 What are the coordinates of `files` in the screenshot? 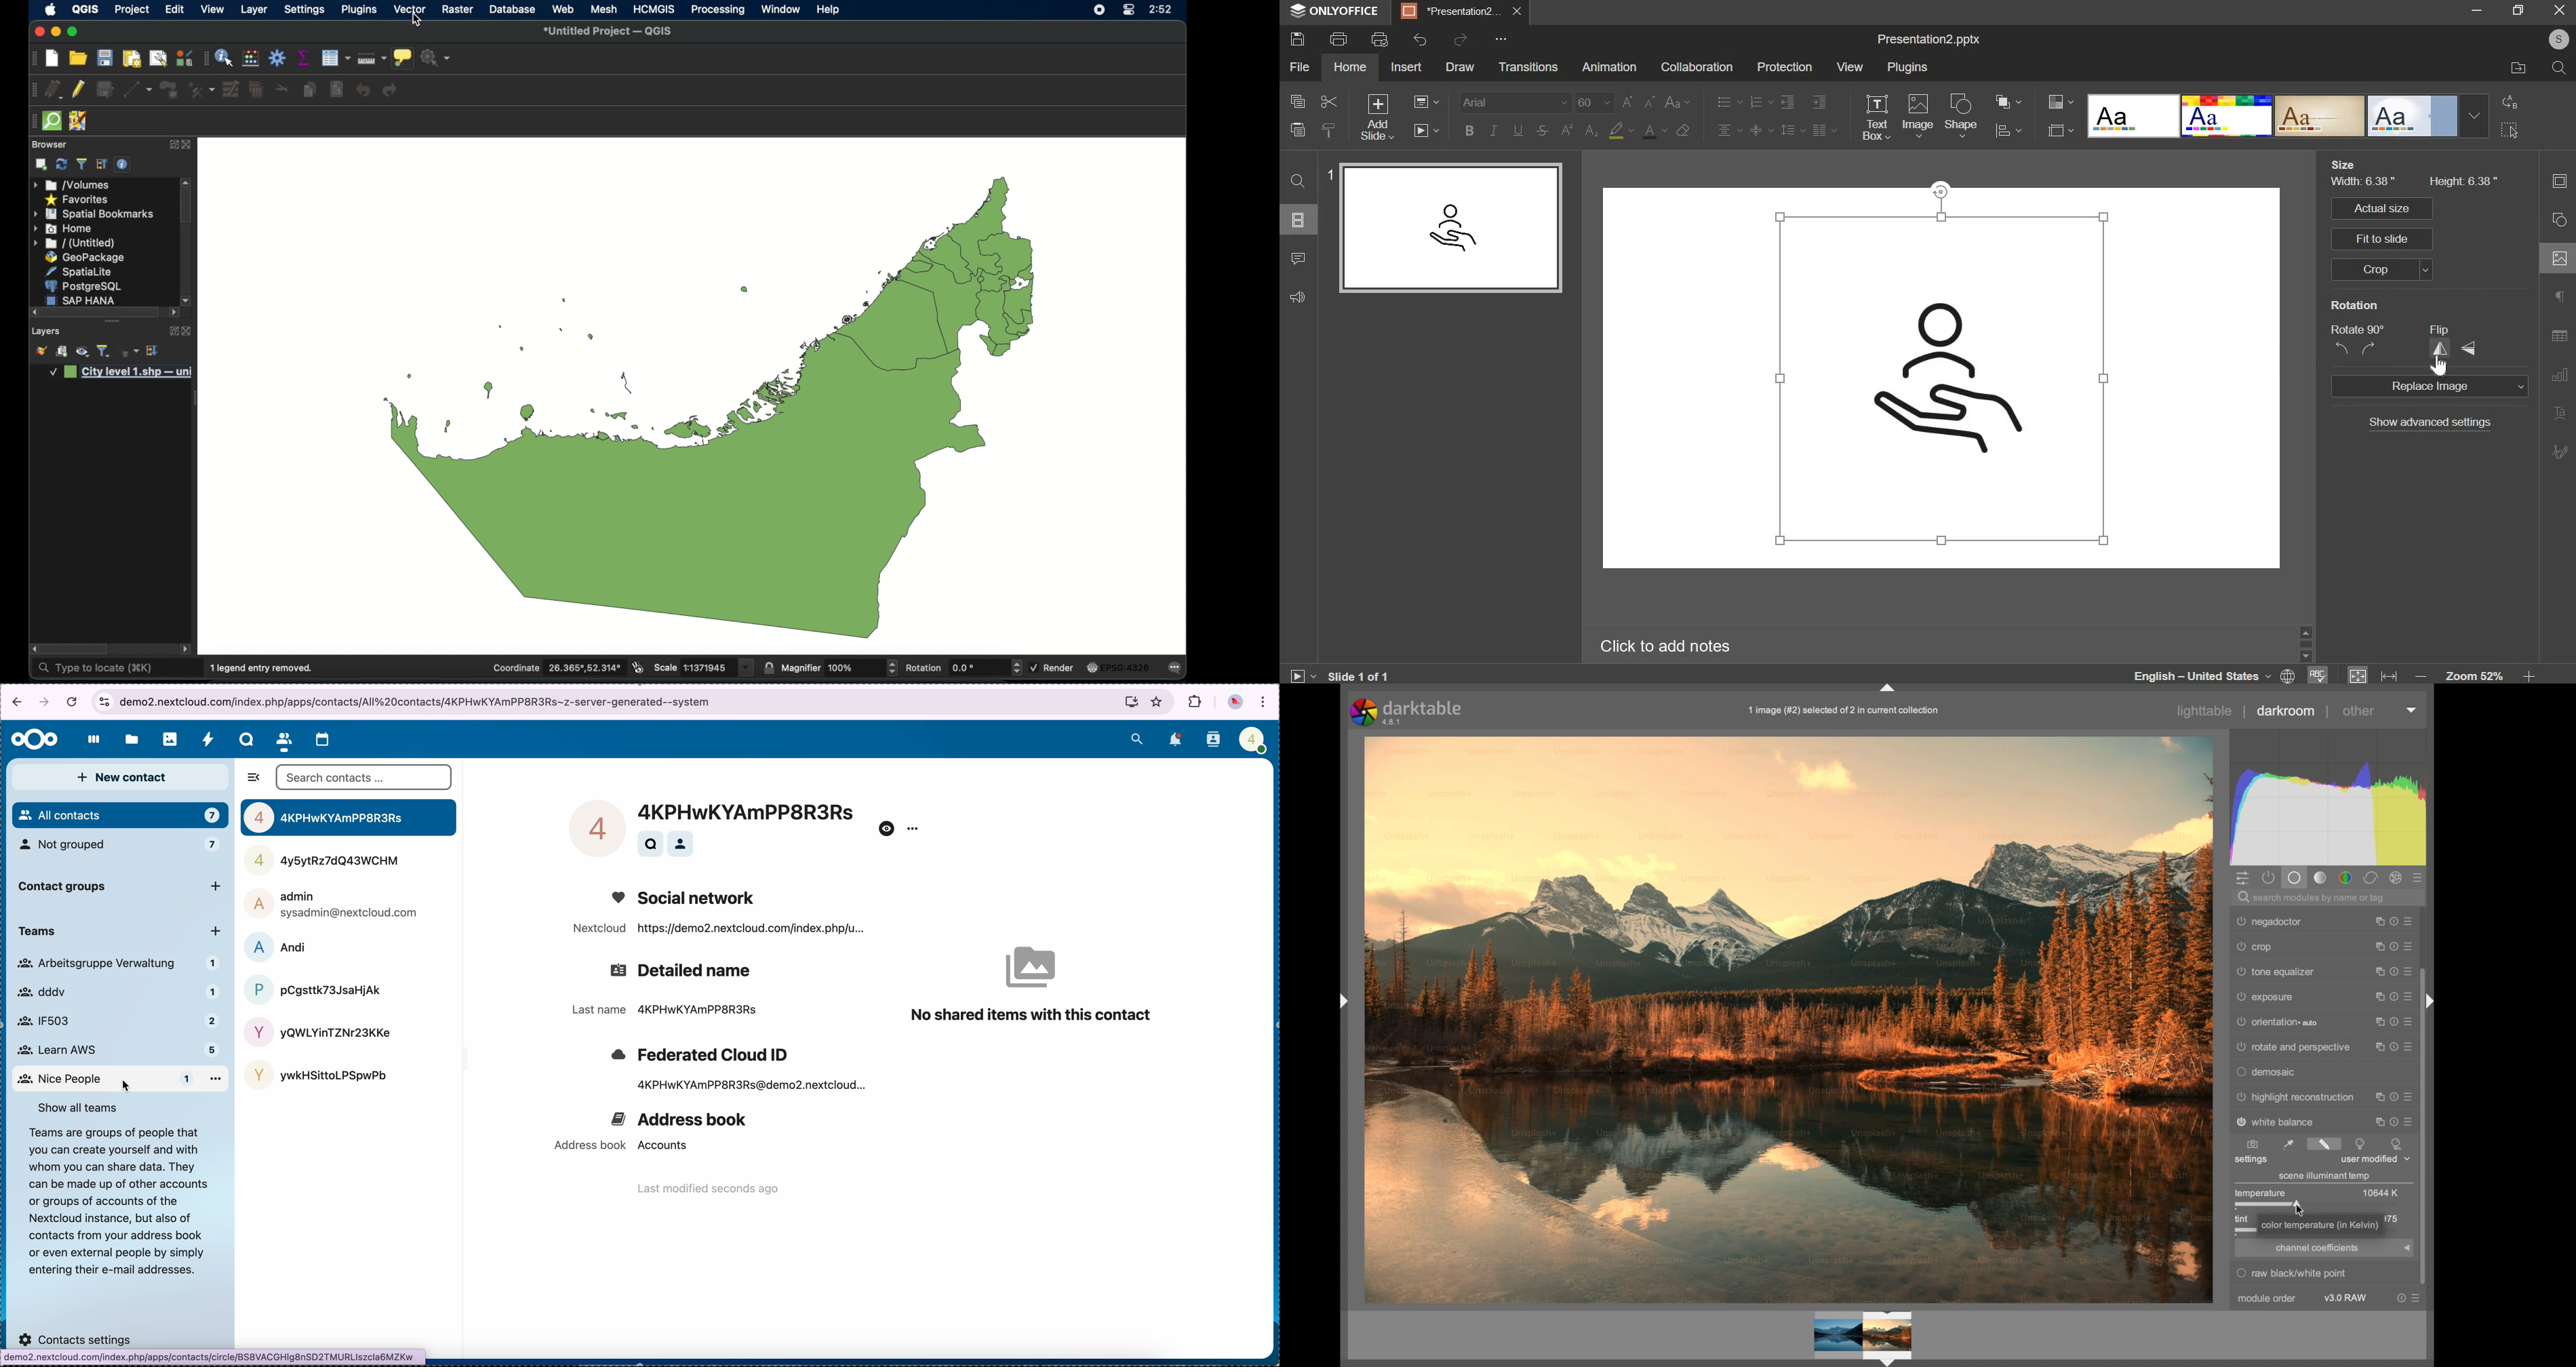 It's located at (130, 738).